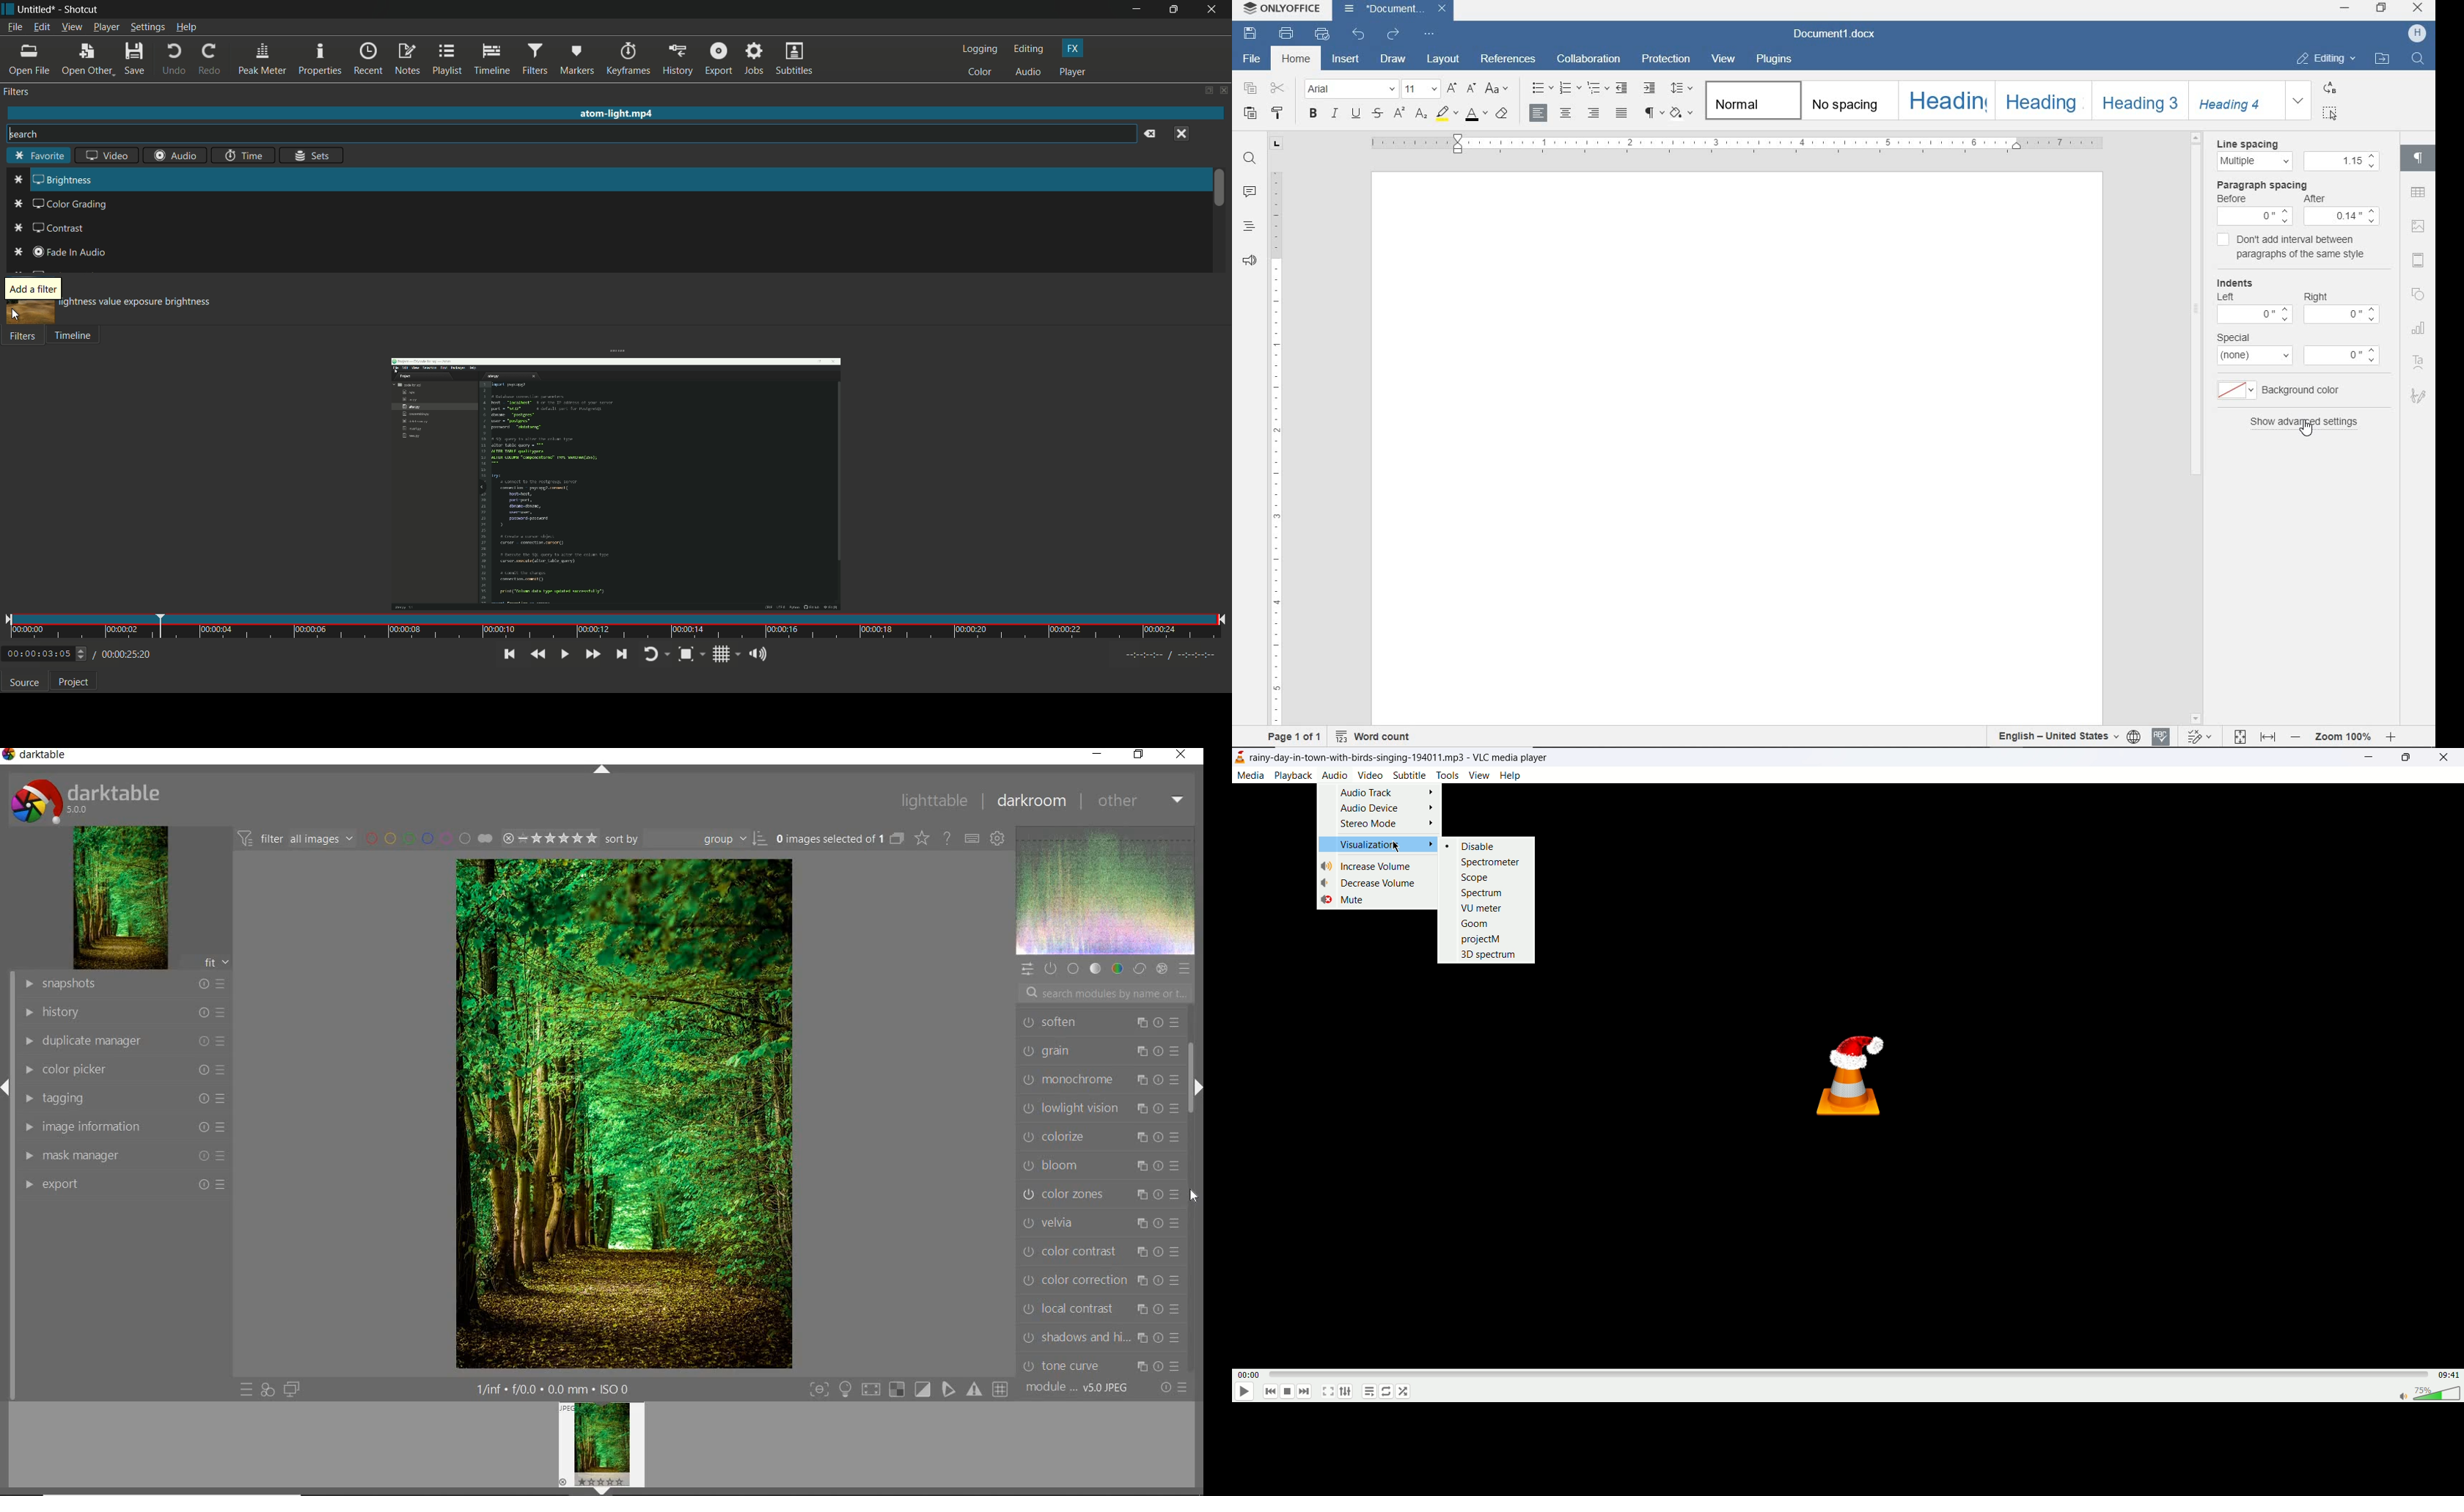 This screenshot has width=2464, height=1512. What do you see at coordinates (1398, 115) in the screenshot?
I see `superscript` at bounding box center [1398, 115].